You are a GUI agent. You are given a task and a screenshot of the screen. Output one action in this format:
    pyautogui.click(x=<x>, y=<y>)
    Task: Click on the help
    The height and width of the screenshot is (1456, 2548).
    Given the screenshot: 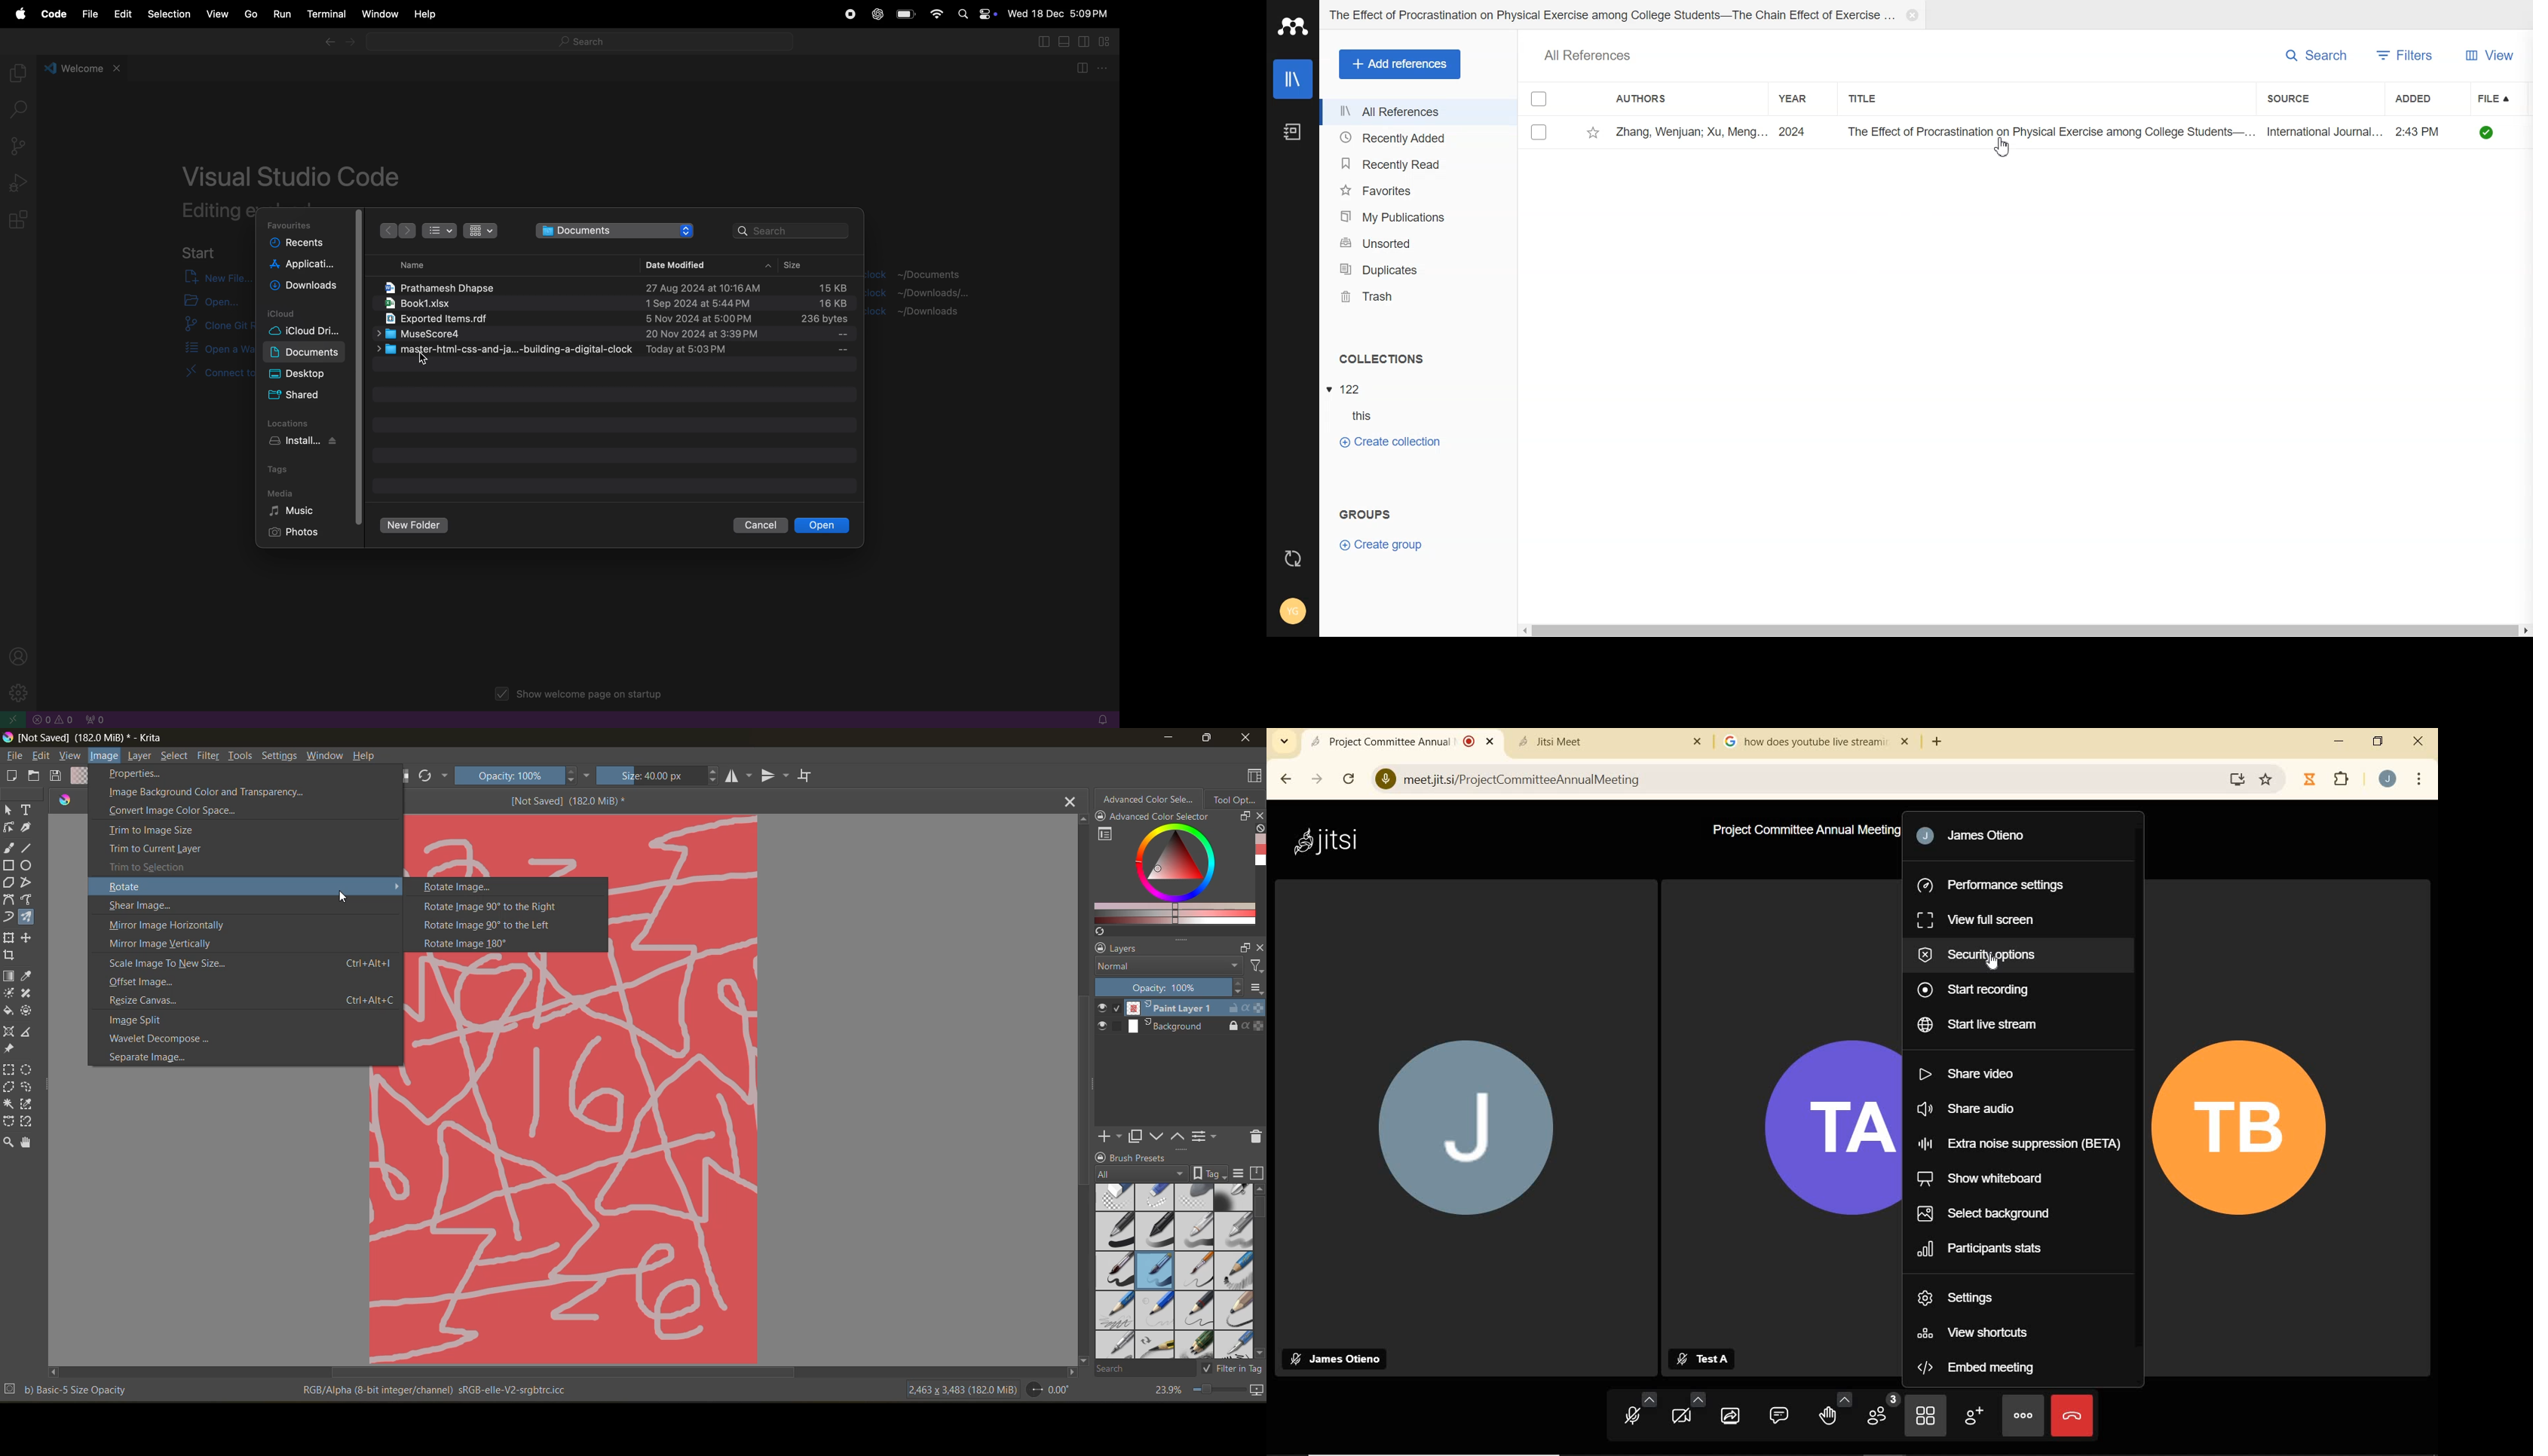 What is the action you would take?
    pyautogui.click(x=371, y=758)
    